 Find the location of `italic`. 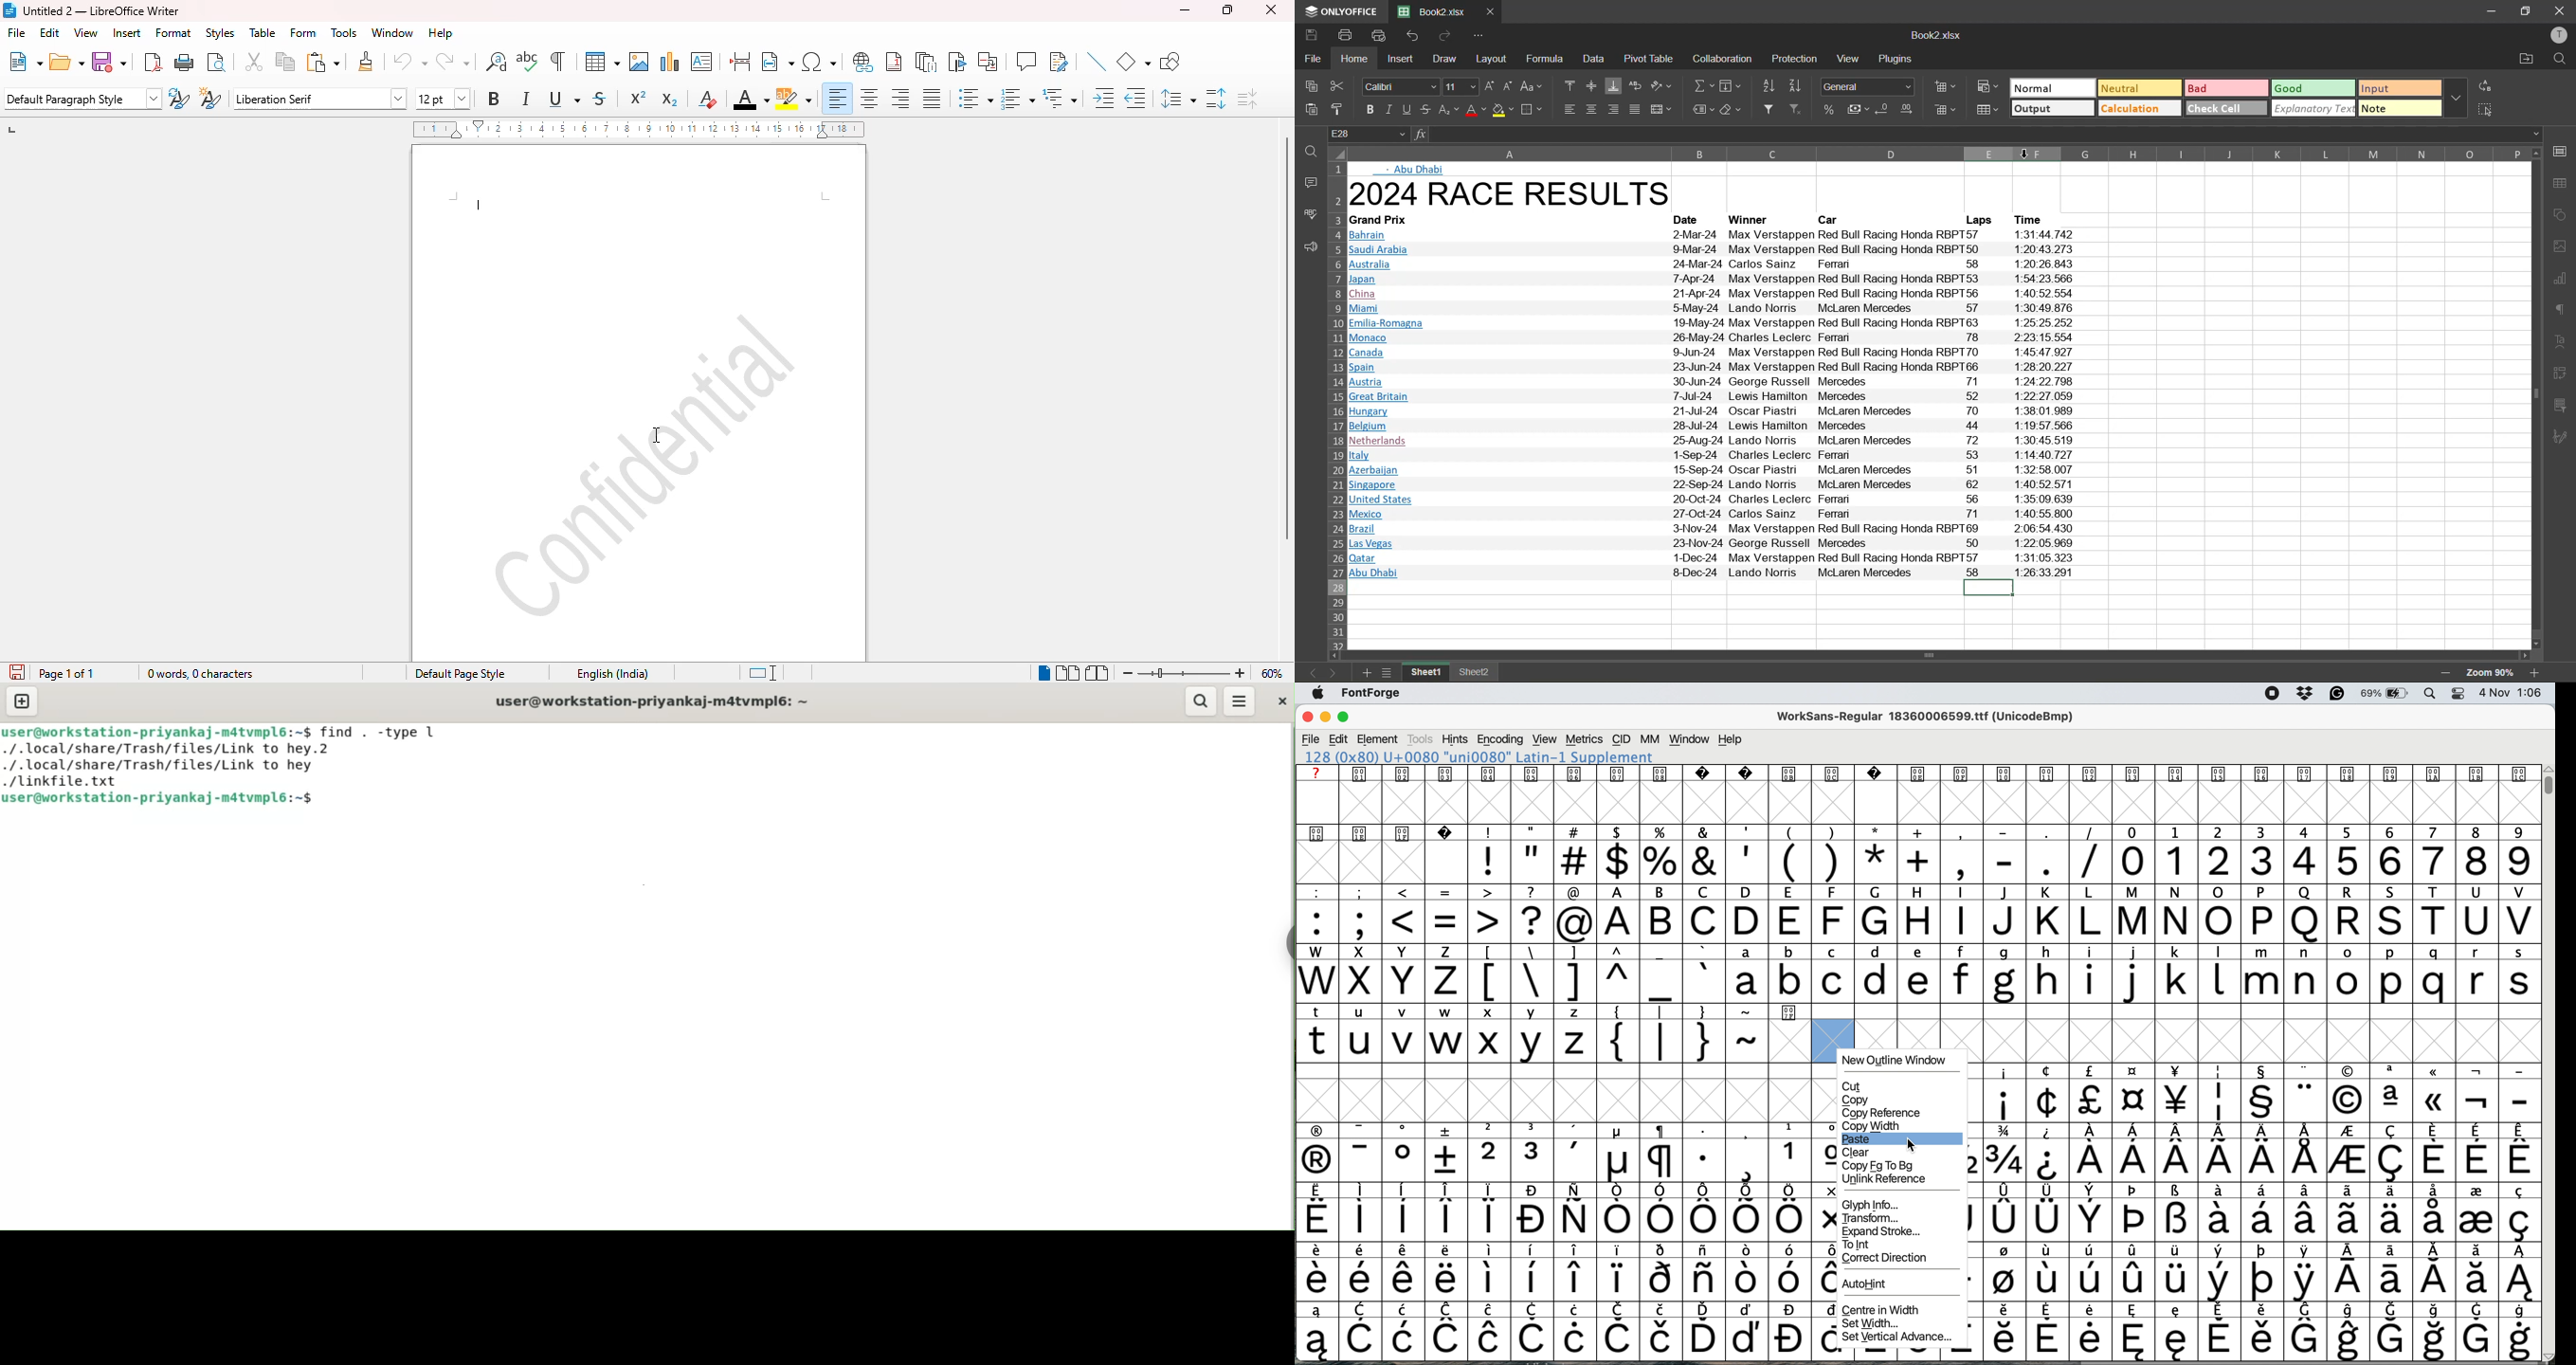

italic is located at coordinates (525, 99).